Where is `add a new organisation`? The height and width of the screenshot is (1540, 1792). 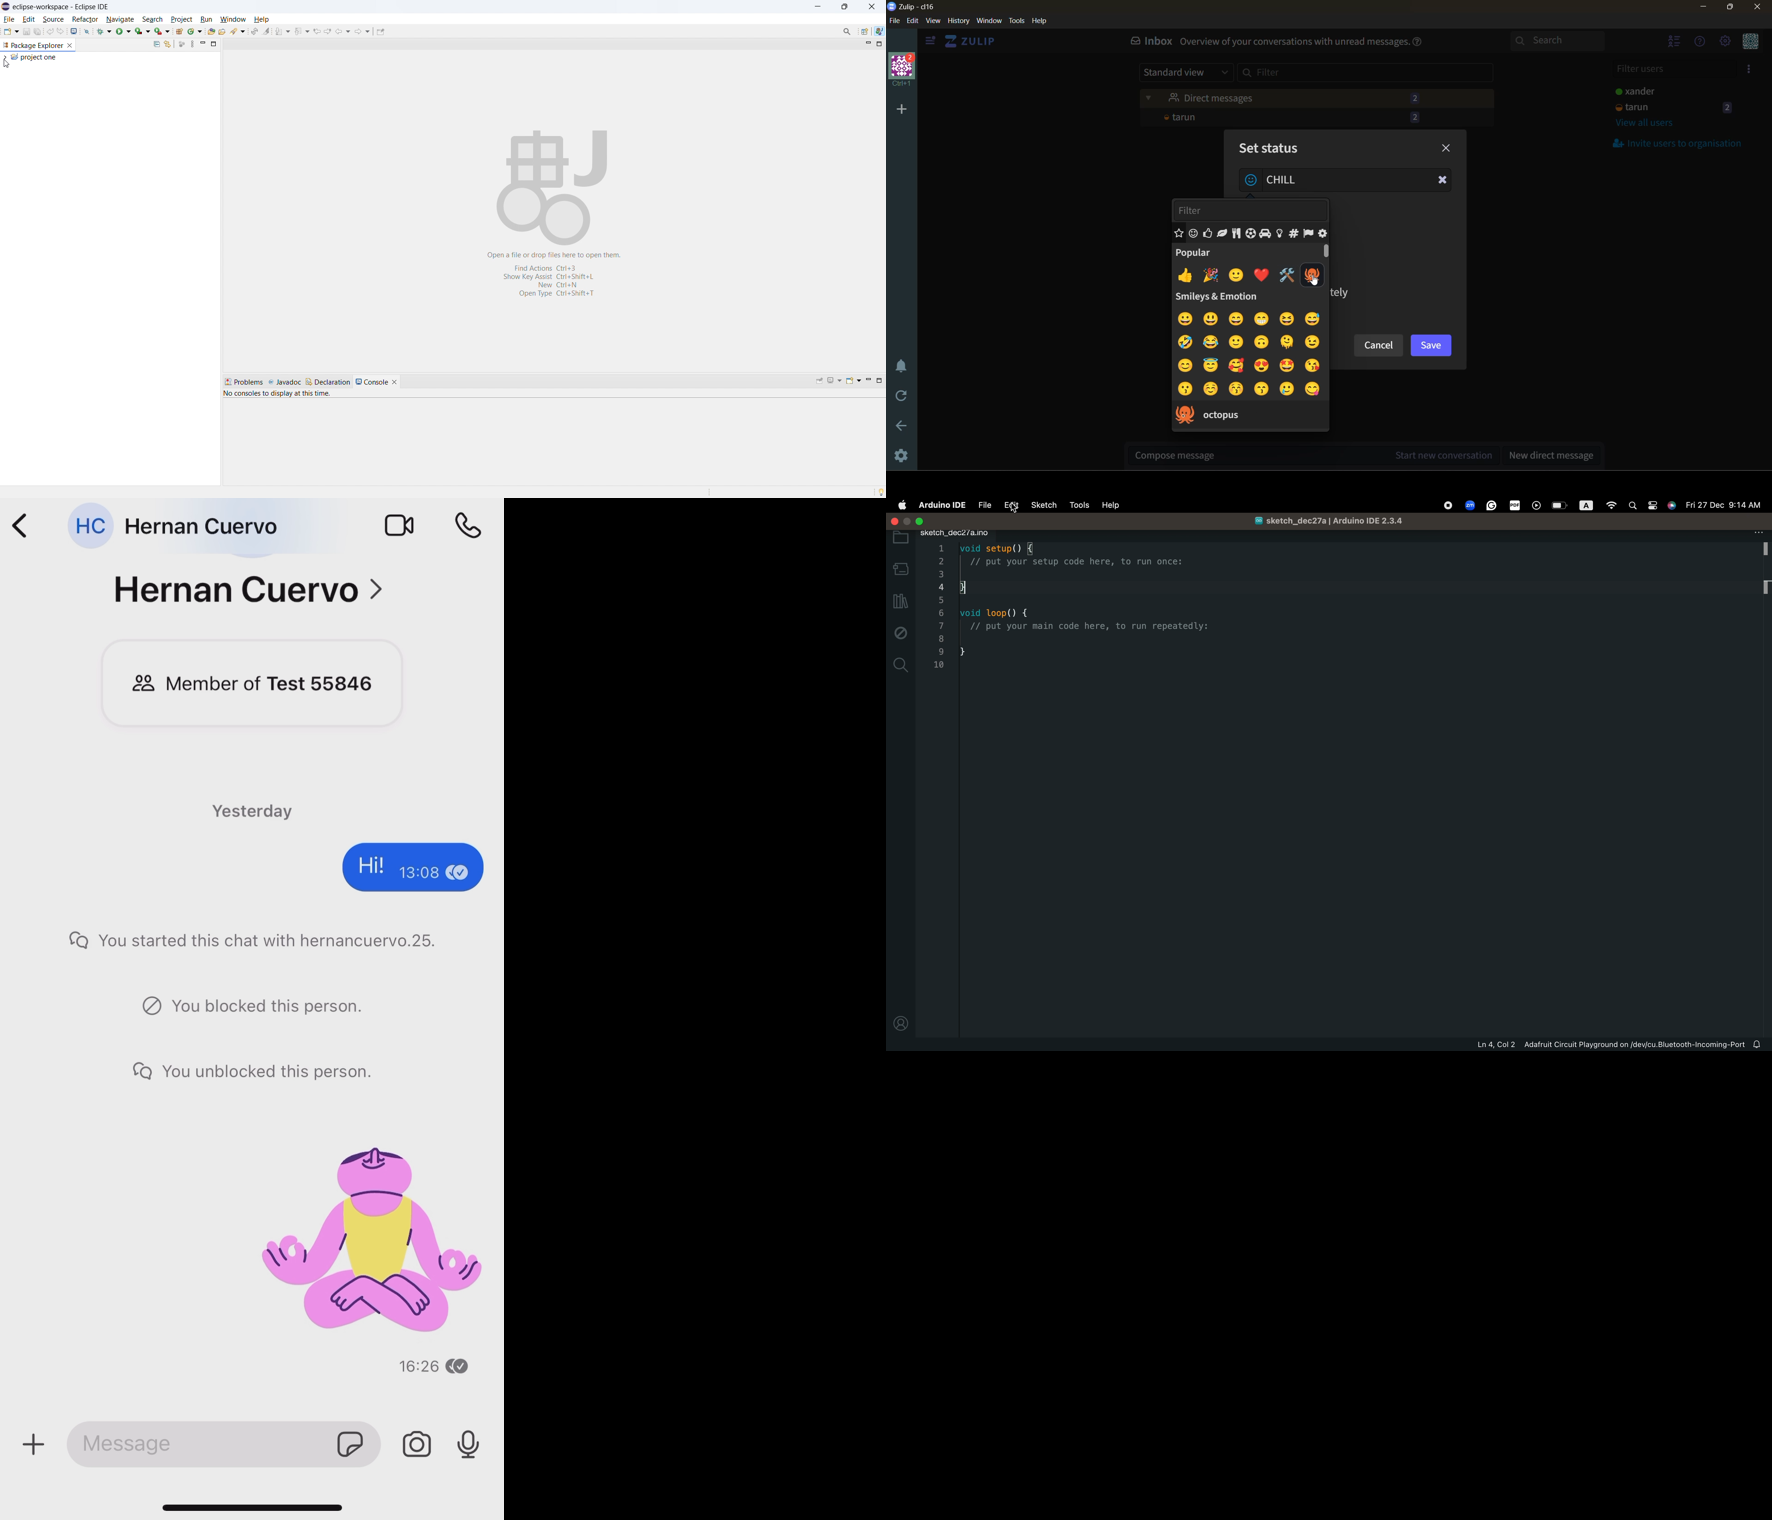
add a new organisation is located at coordinates (901, 108).